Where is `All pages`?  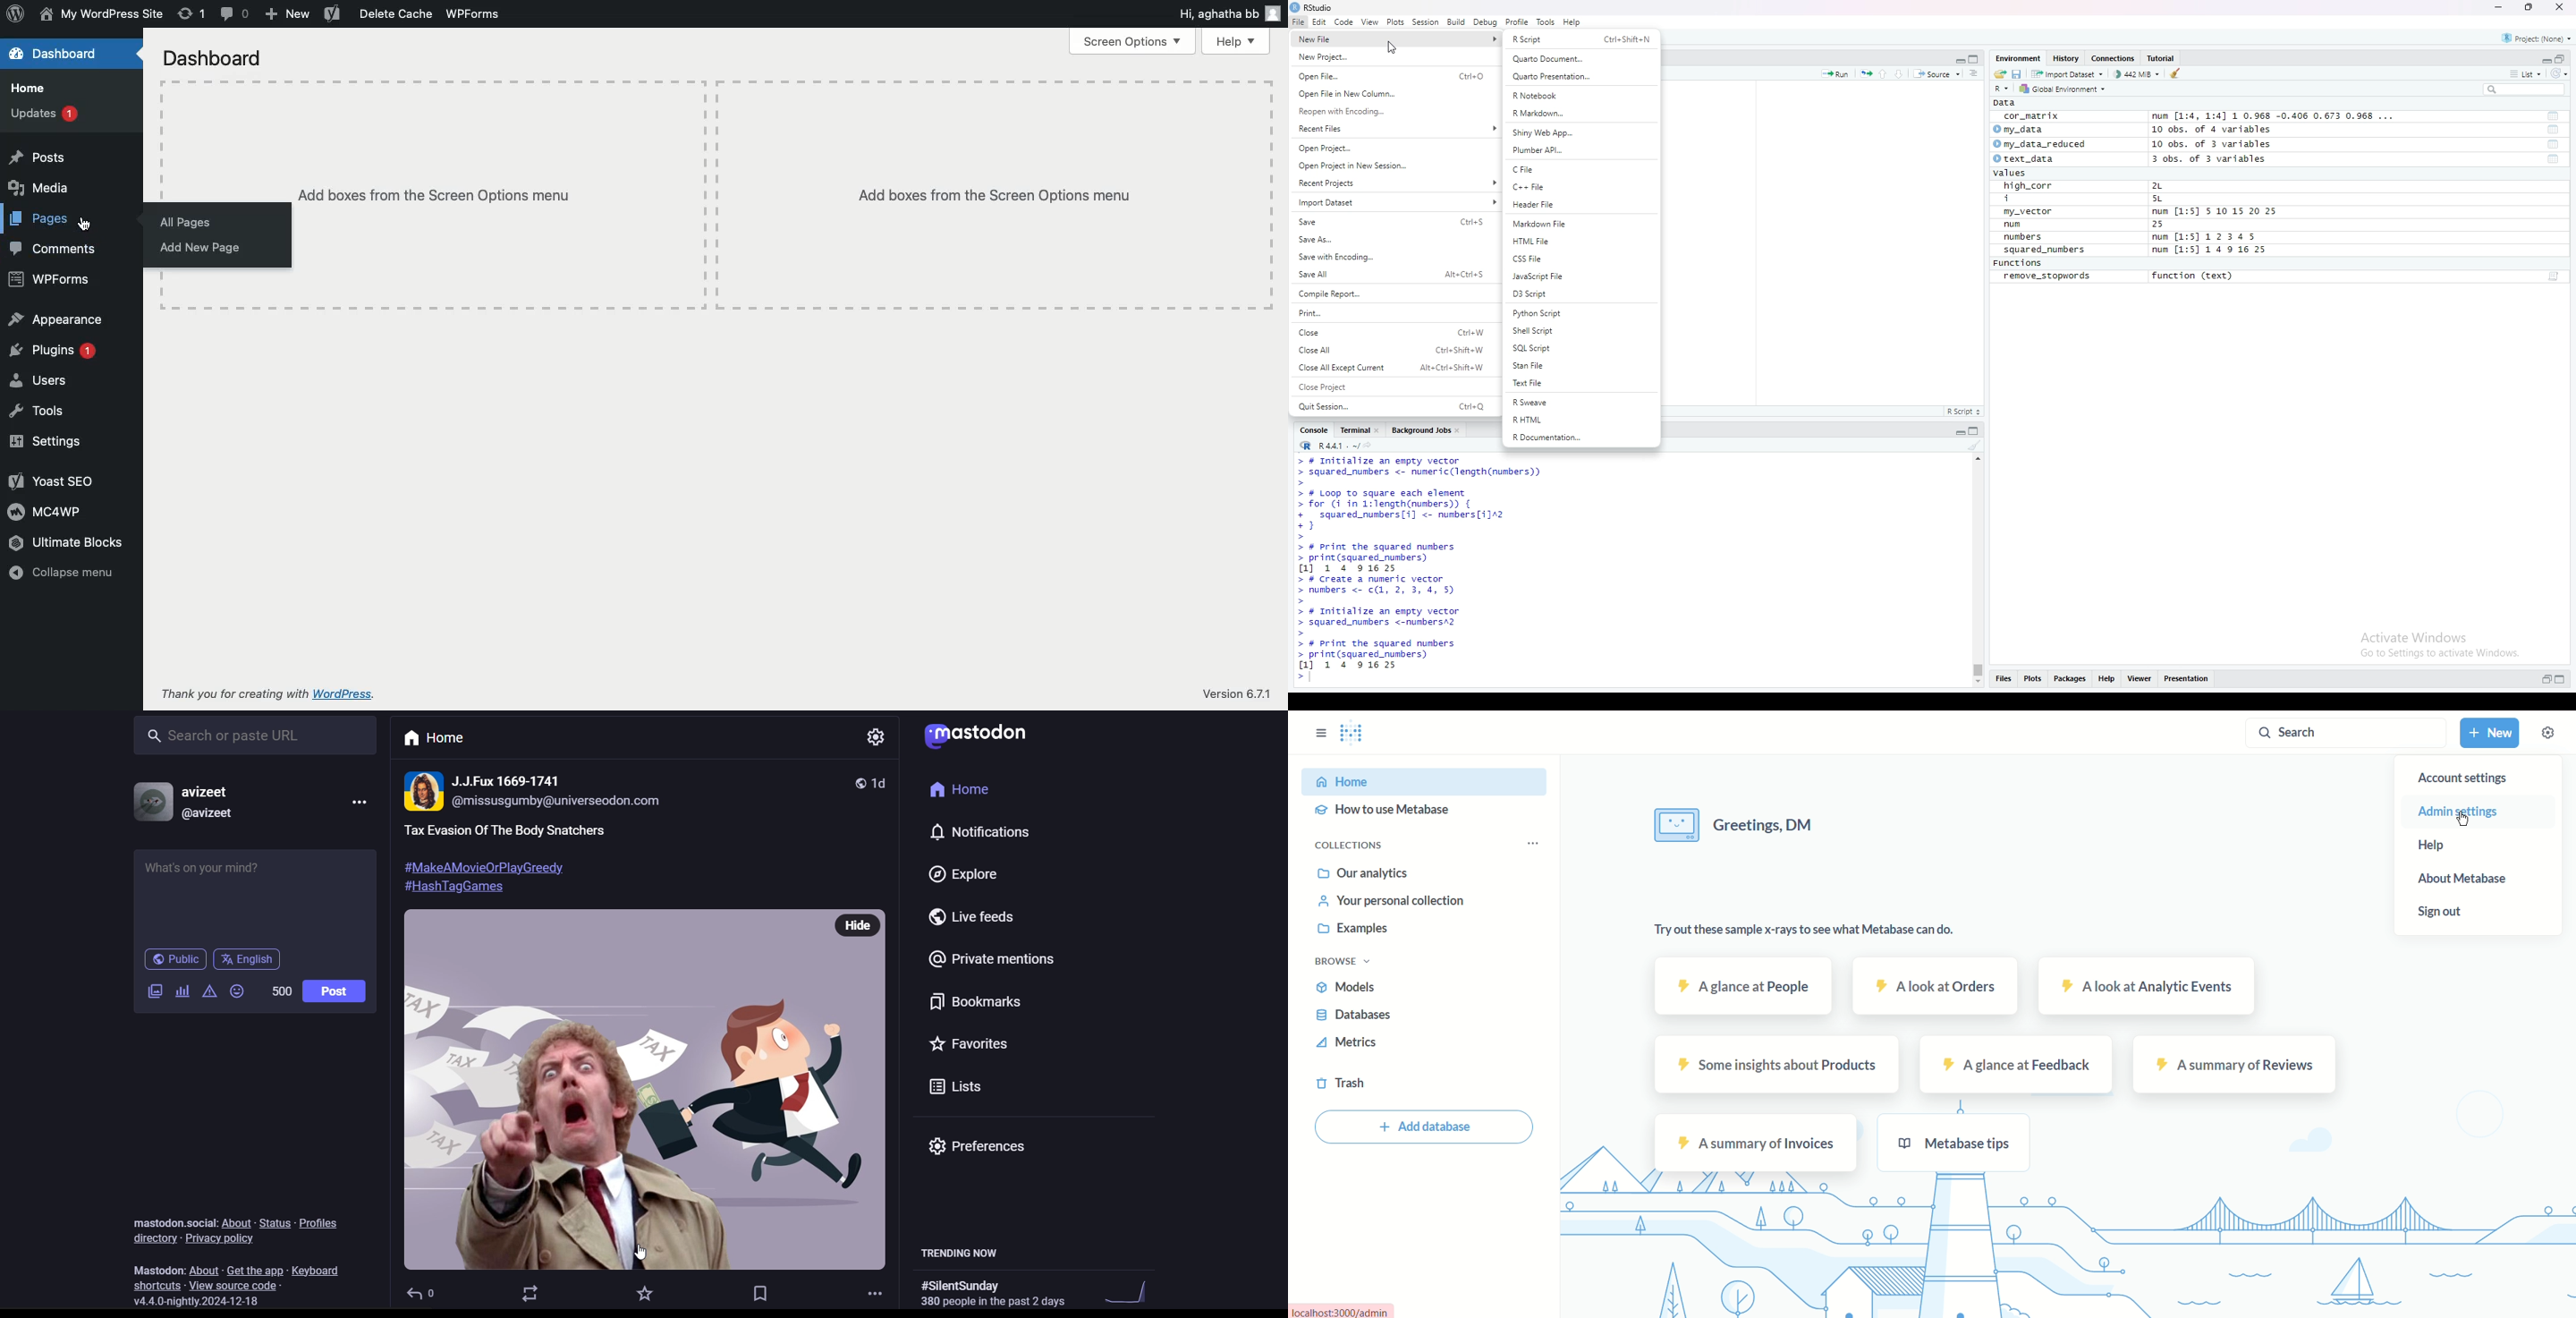
All pages is located at coordinates (186, 223).